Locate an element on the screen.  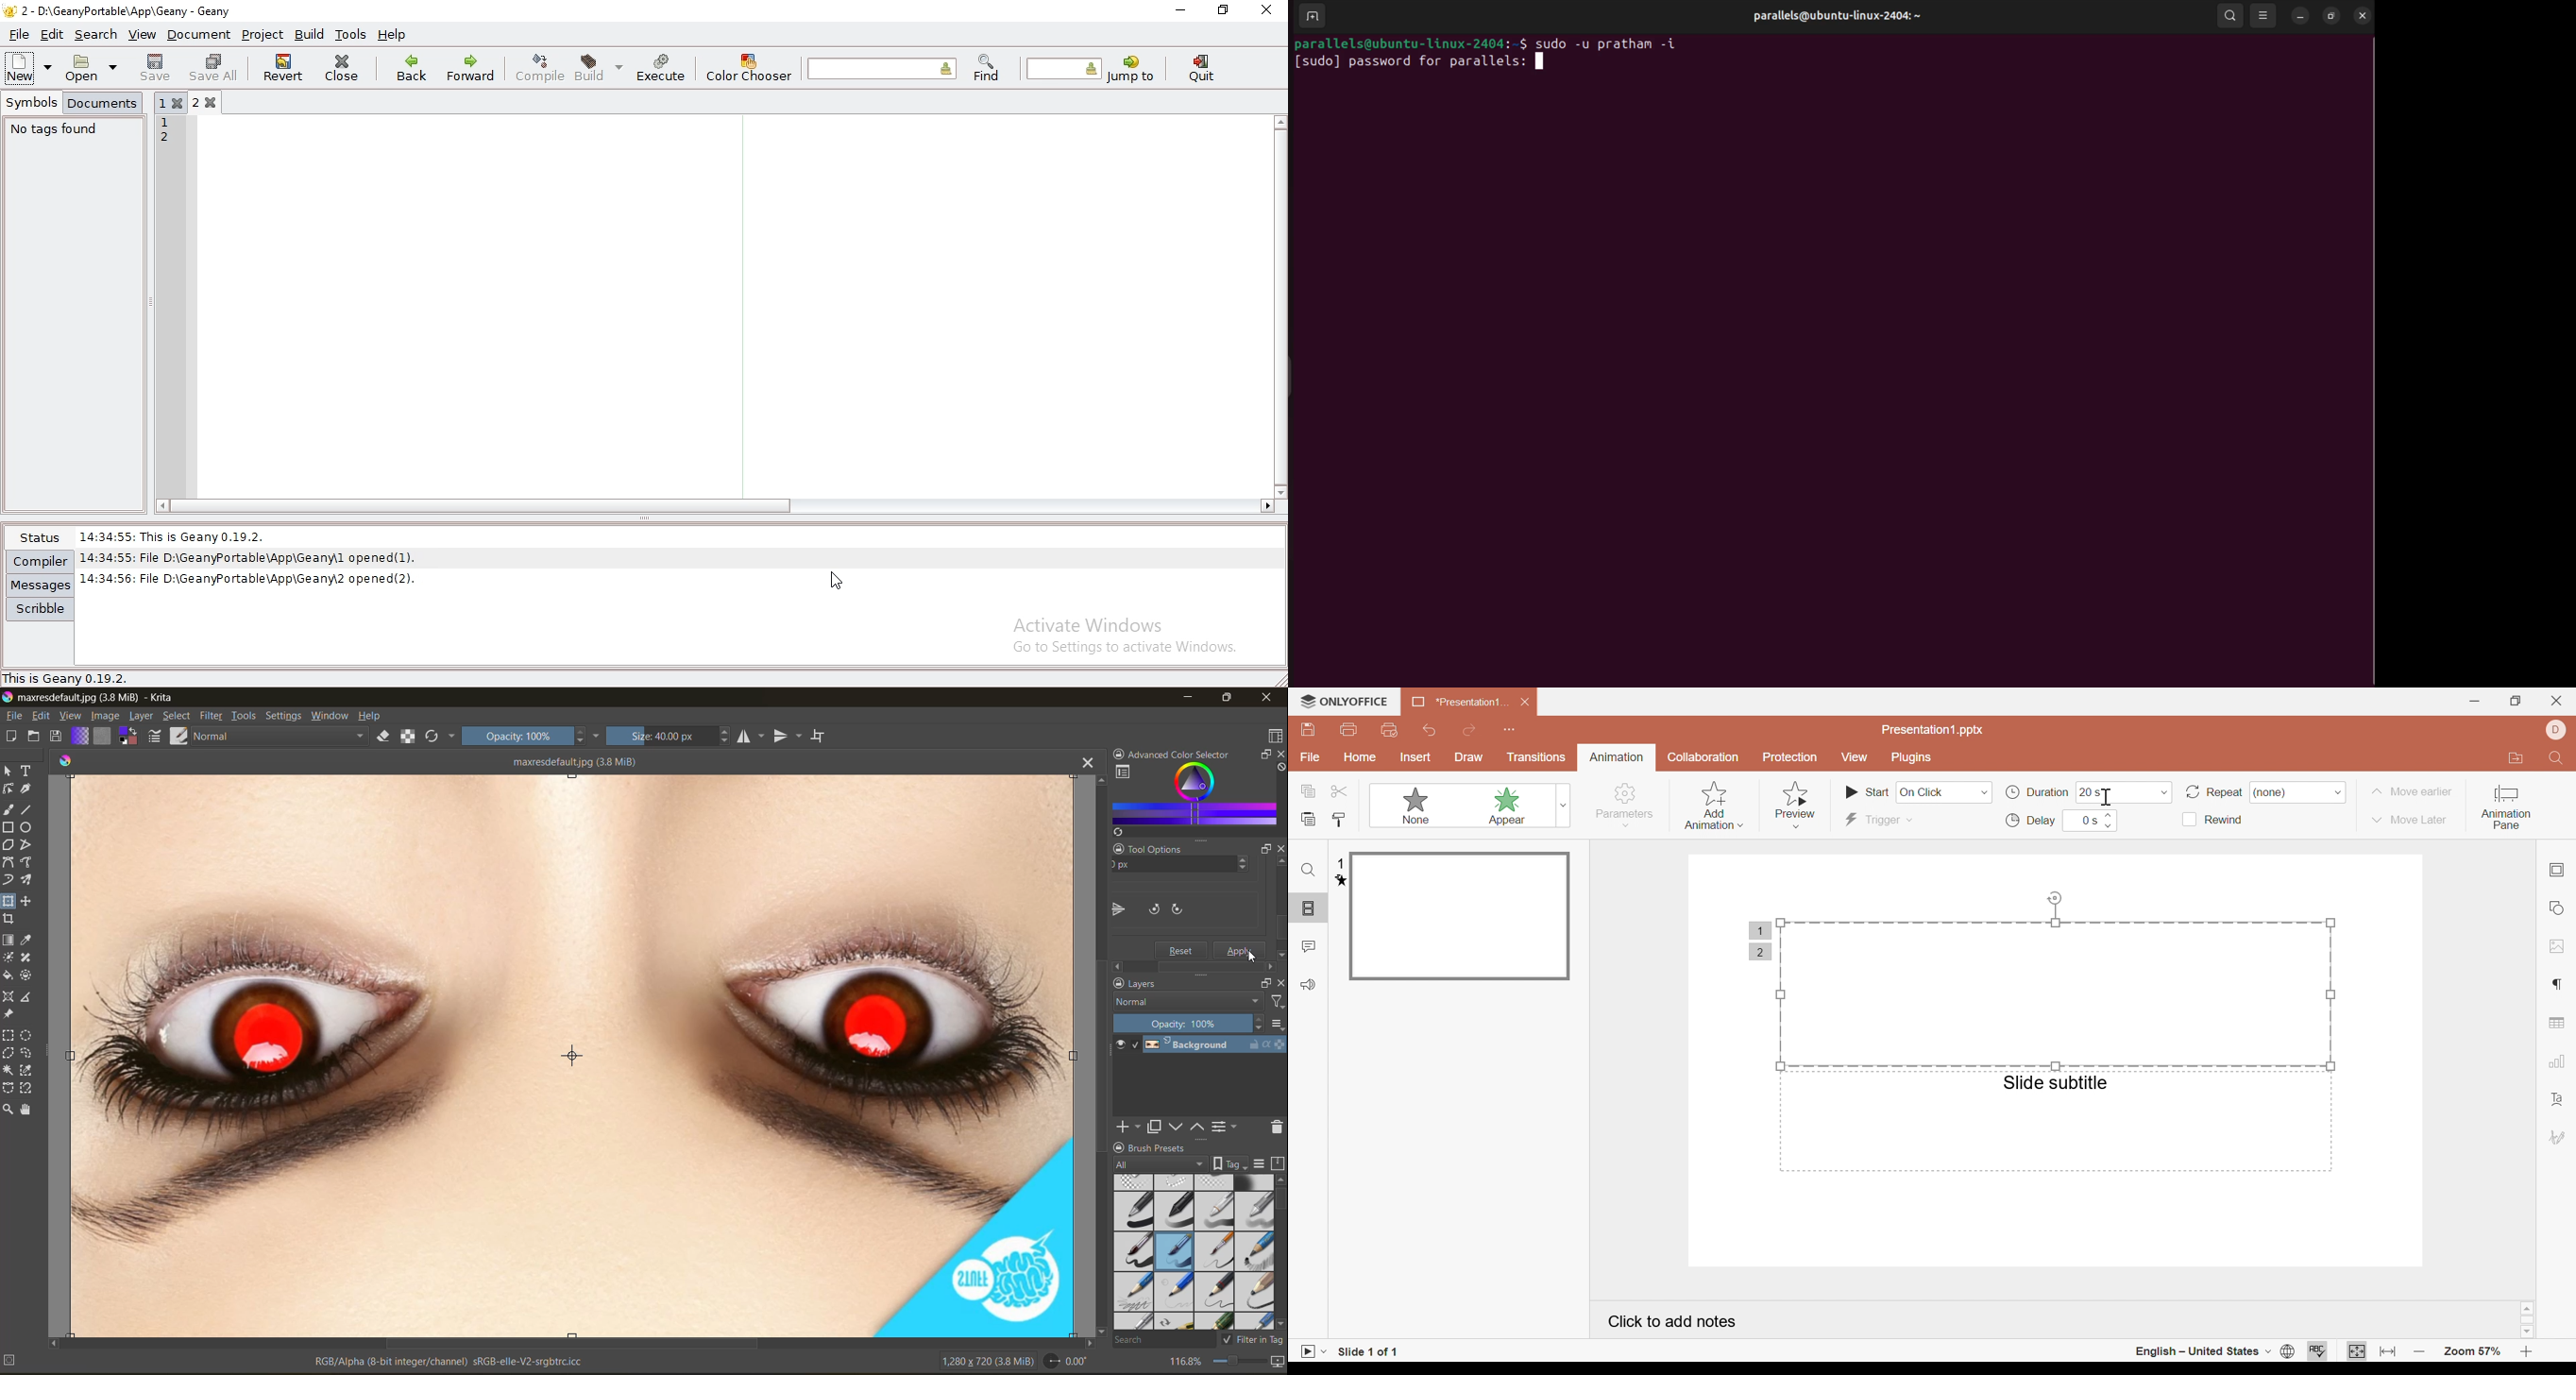
close is located at coordinates (1268, 698).